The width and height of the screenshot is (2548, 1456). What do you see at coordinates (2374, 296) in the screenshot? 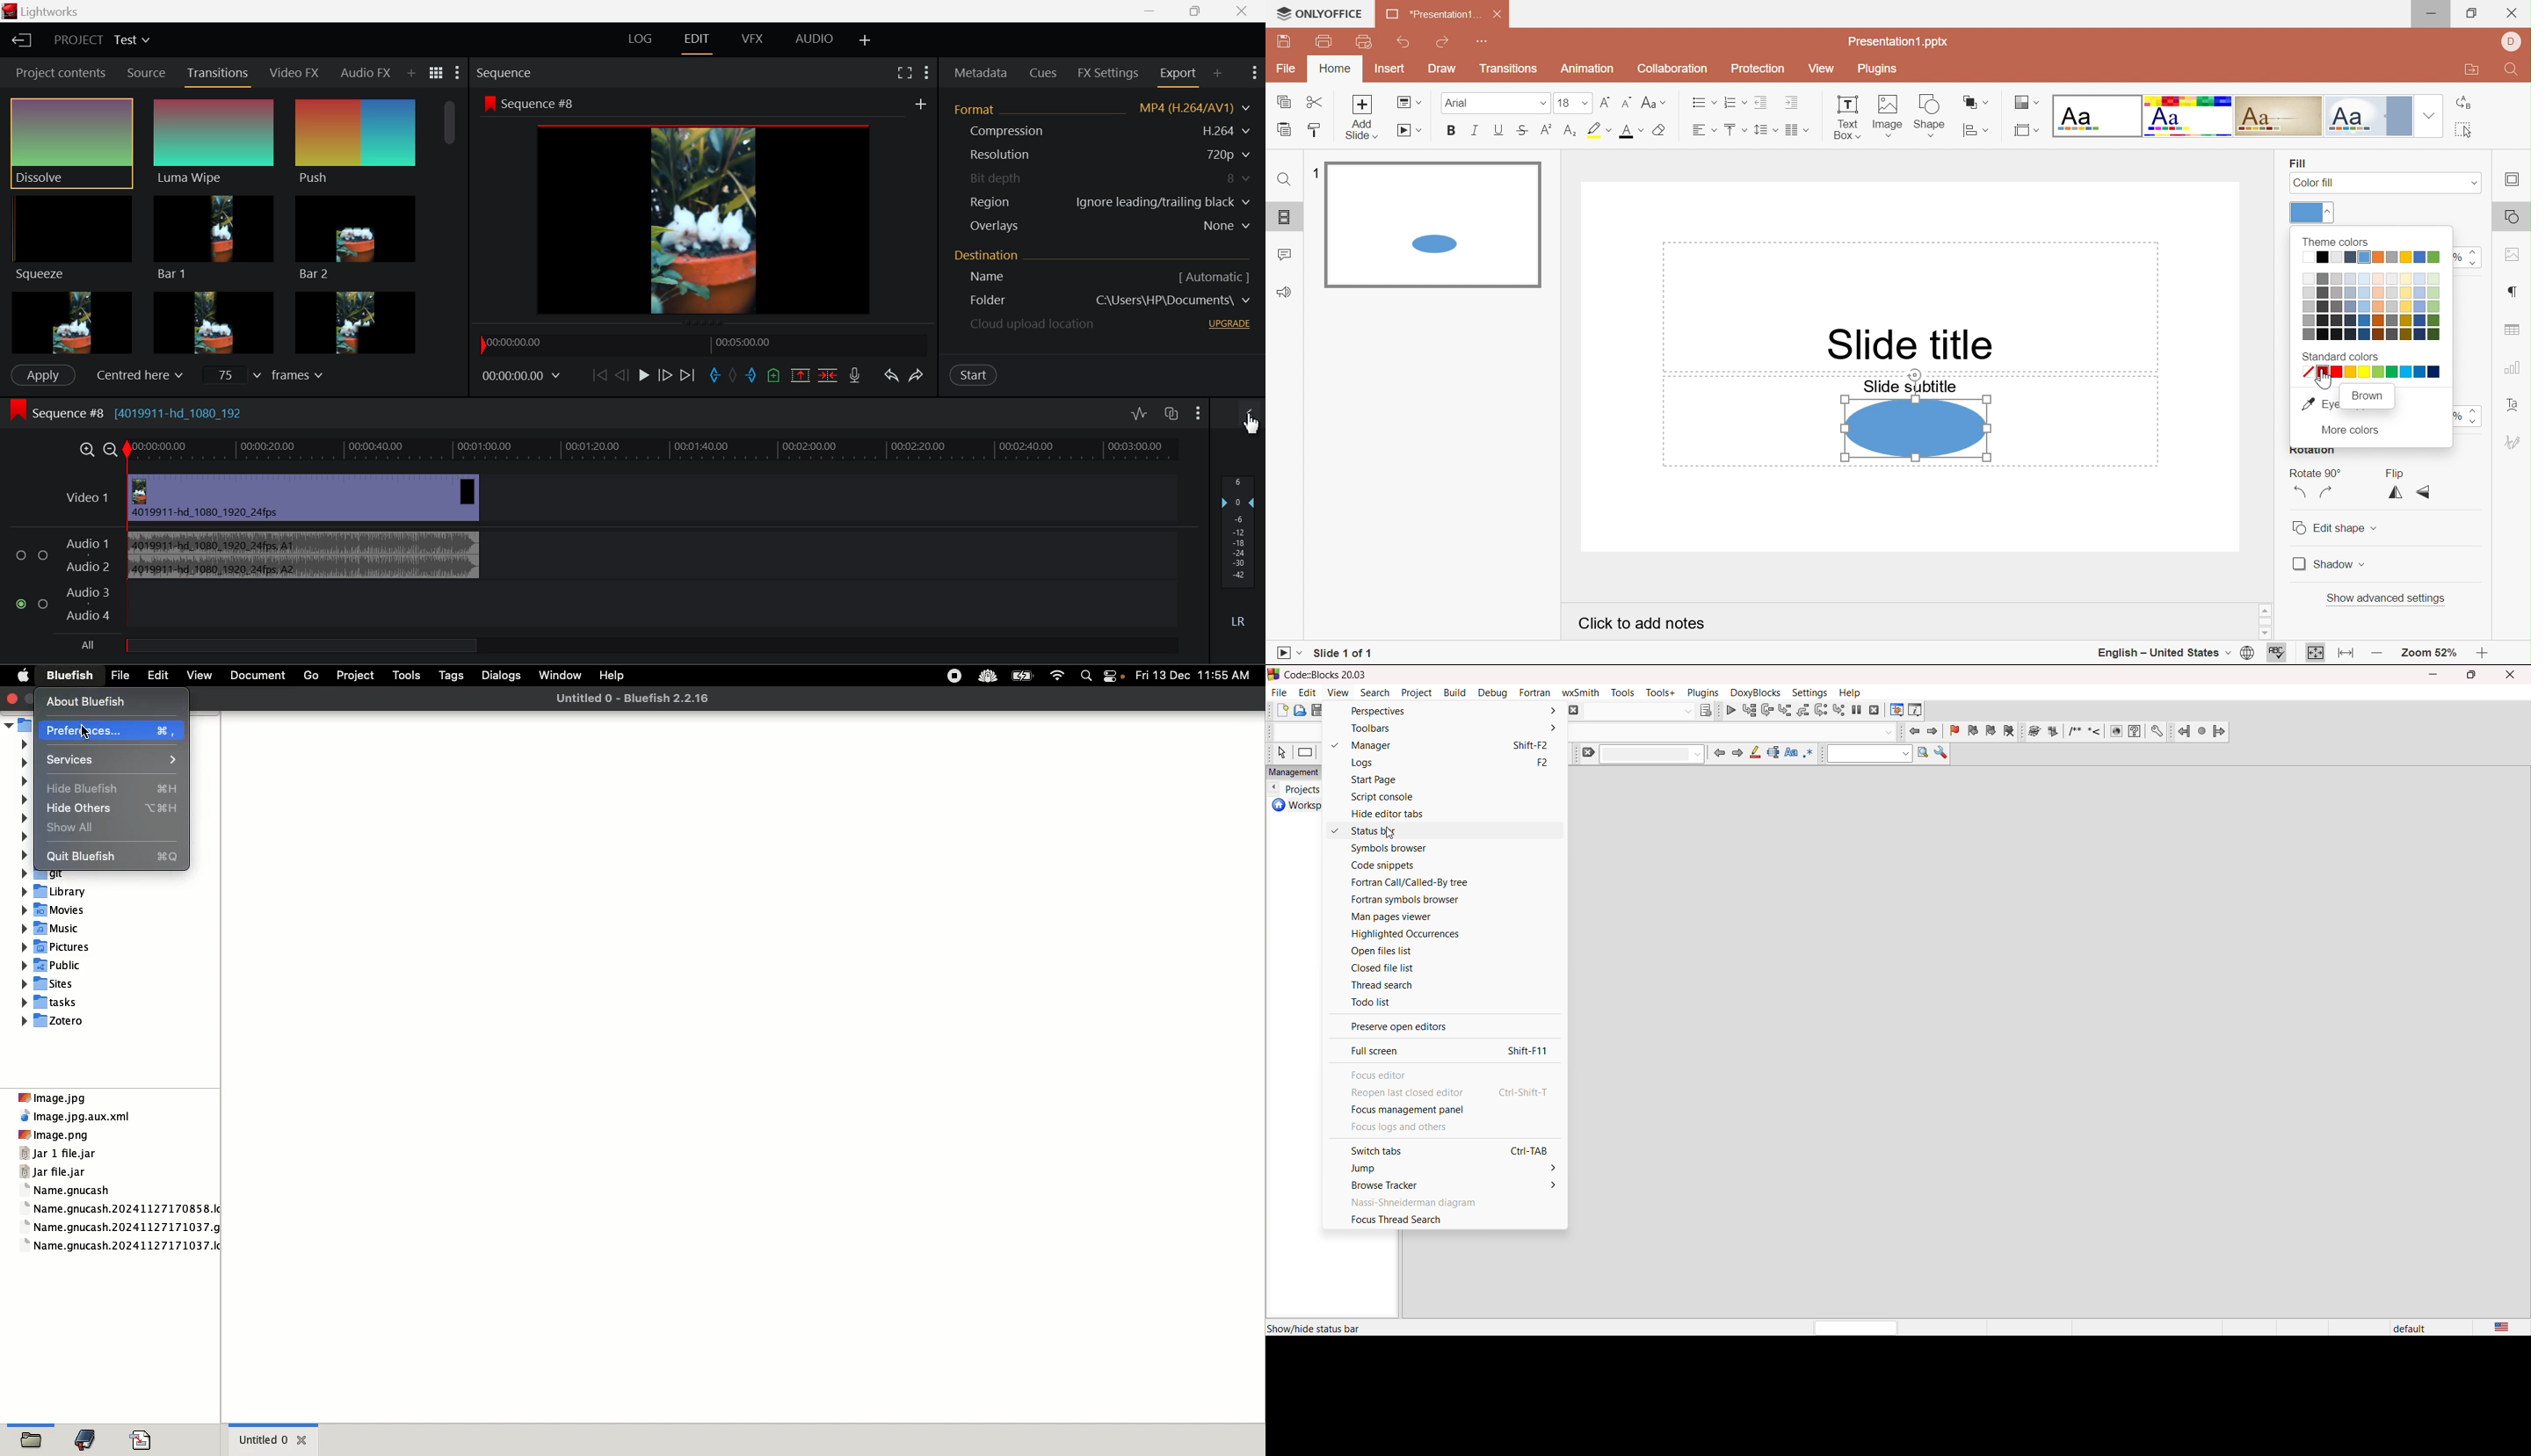
I see `Color palette` at bounding box center [2374, 296].